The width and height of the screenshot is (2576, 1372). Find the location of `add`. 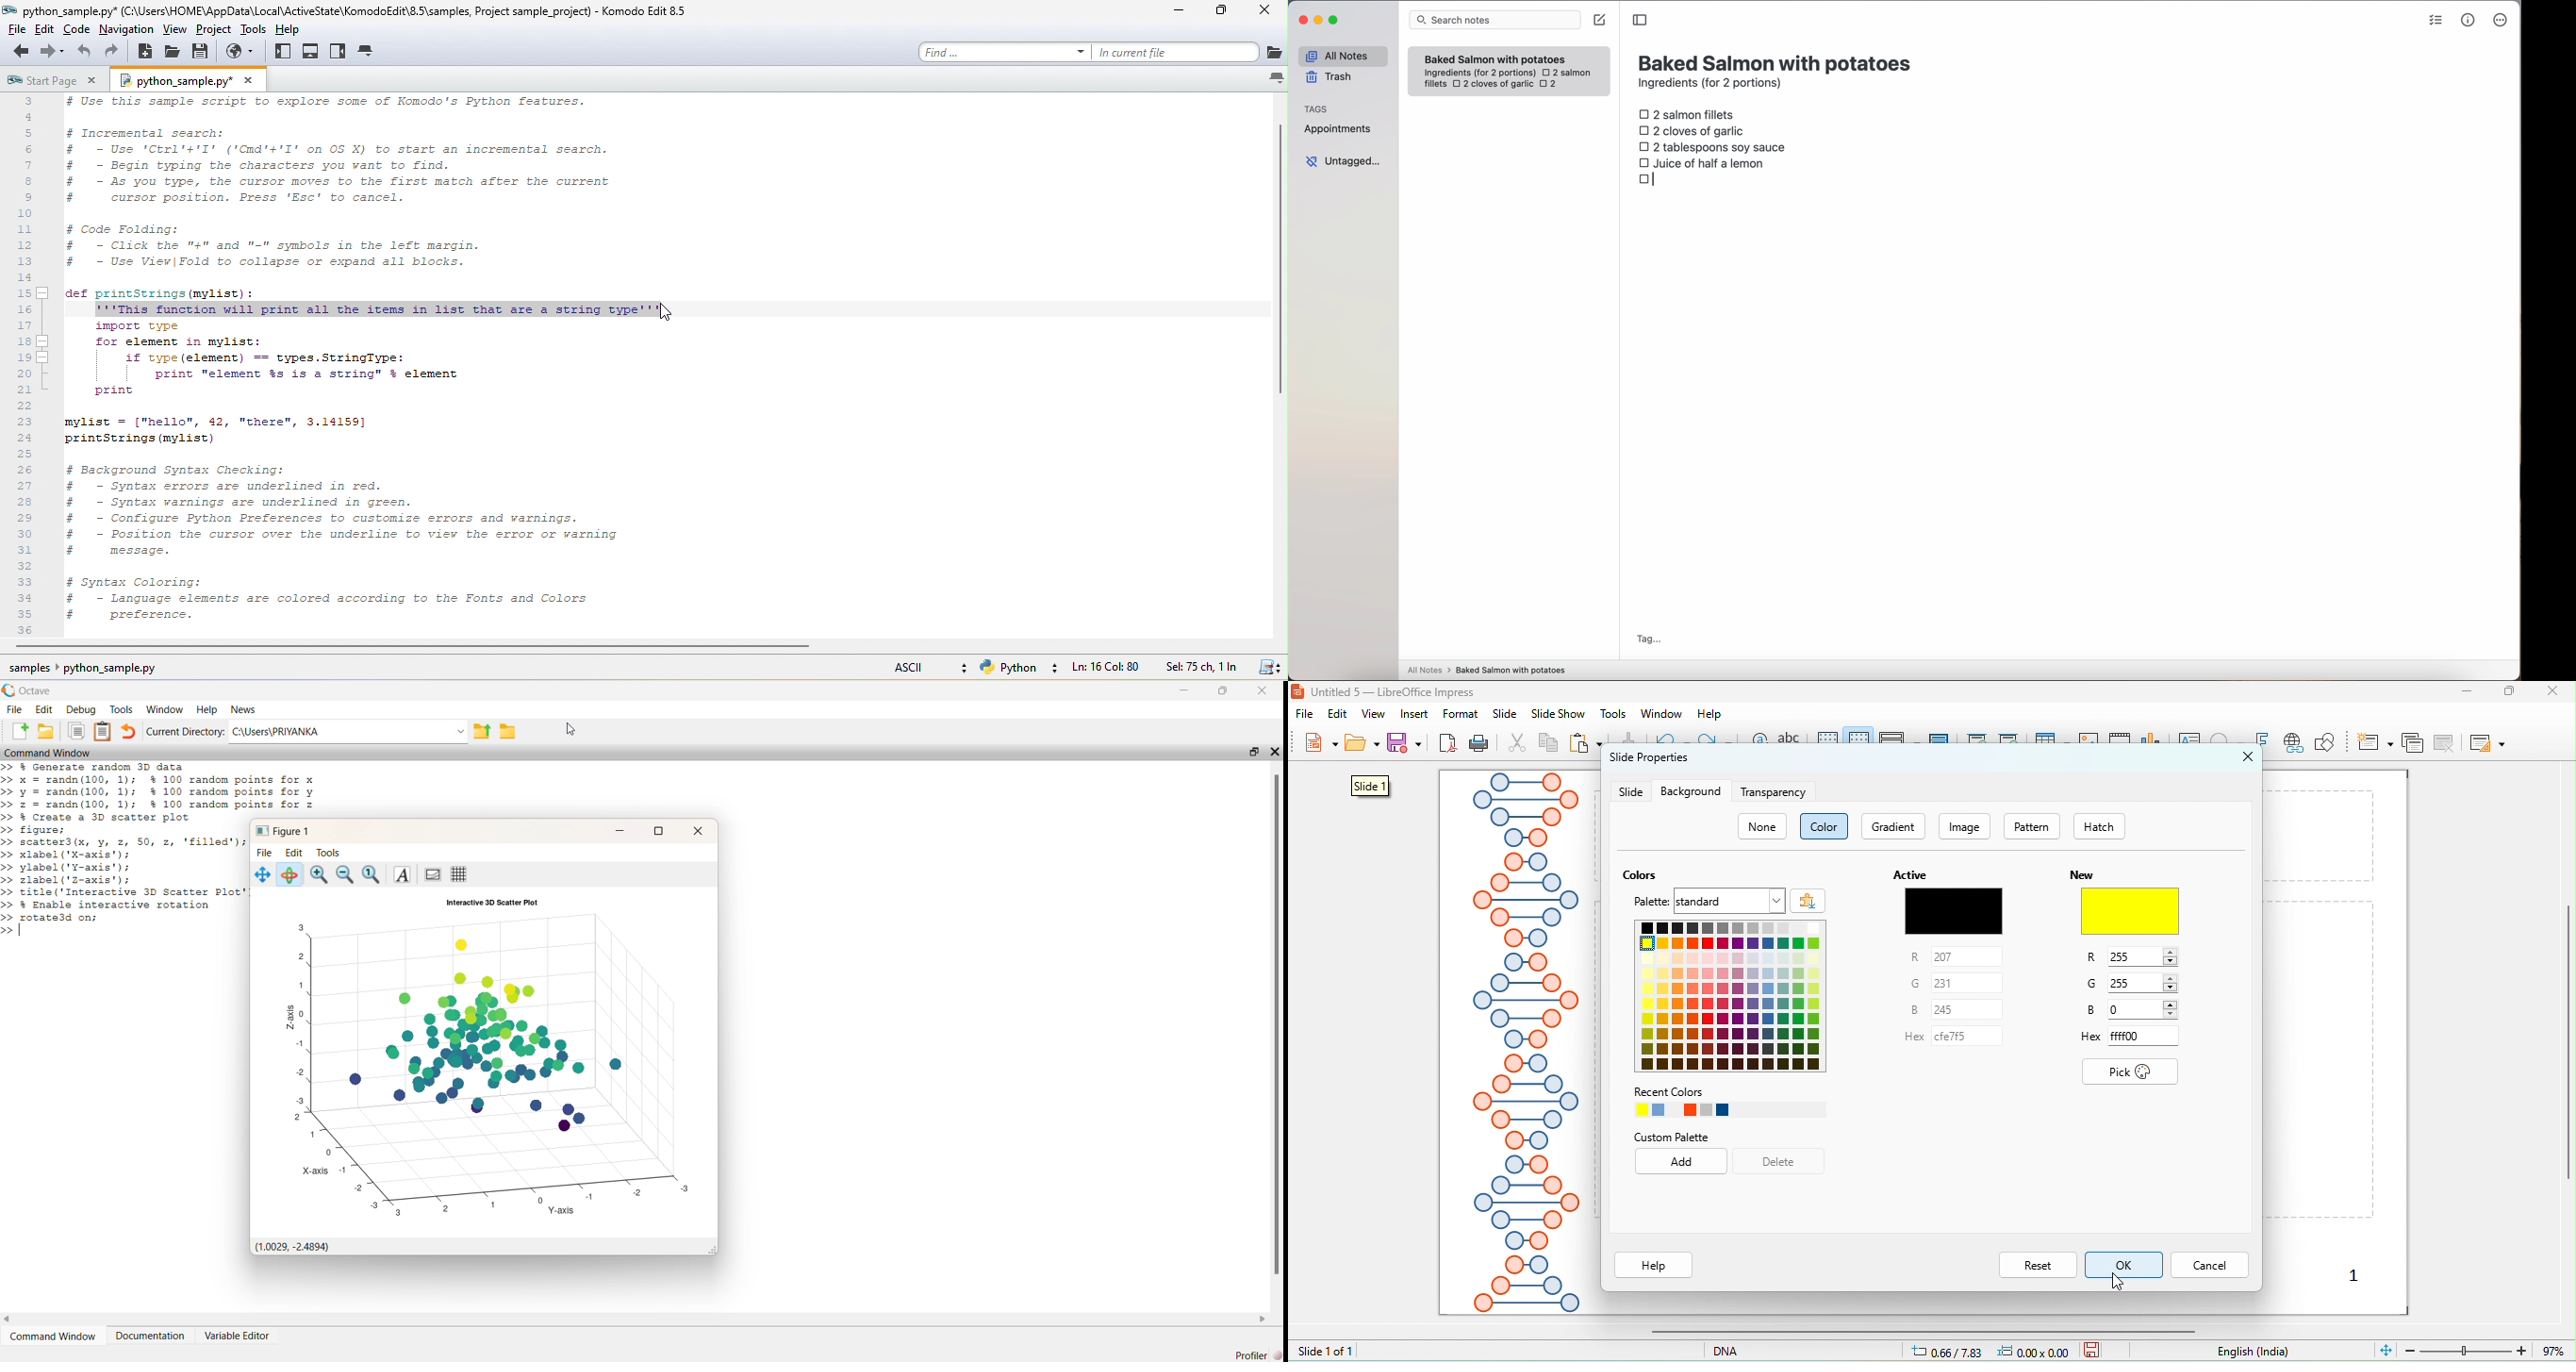

add is located at coordinates (1683, 1163).